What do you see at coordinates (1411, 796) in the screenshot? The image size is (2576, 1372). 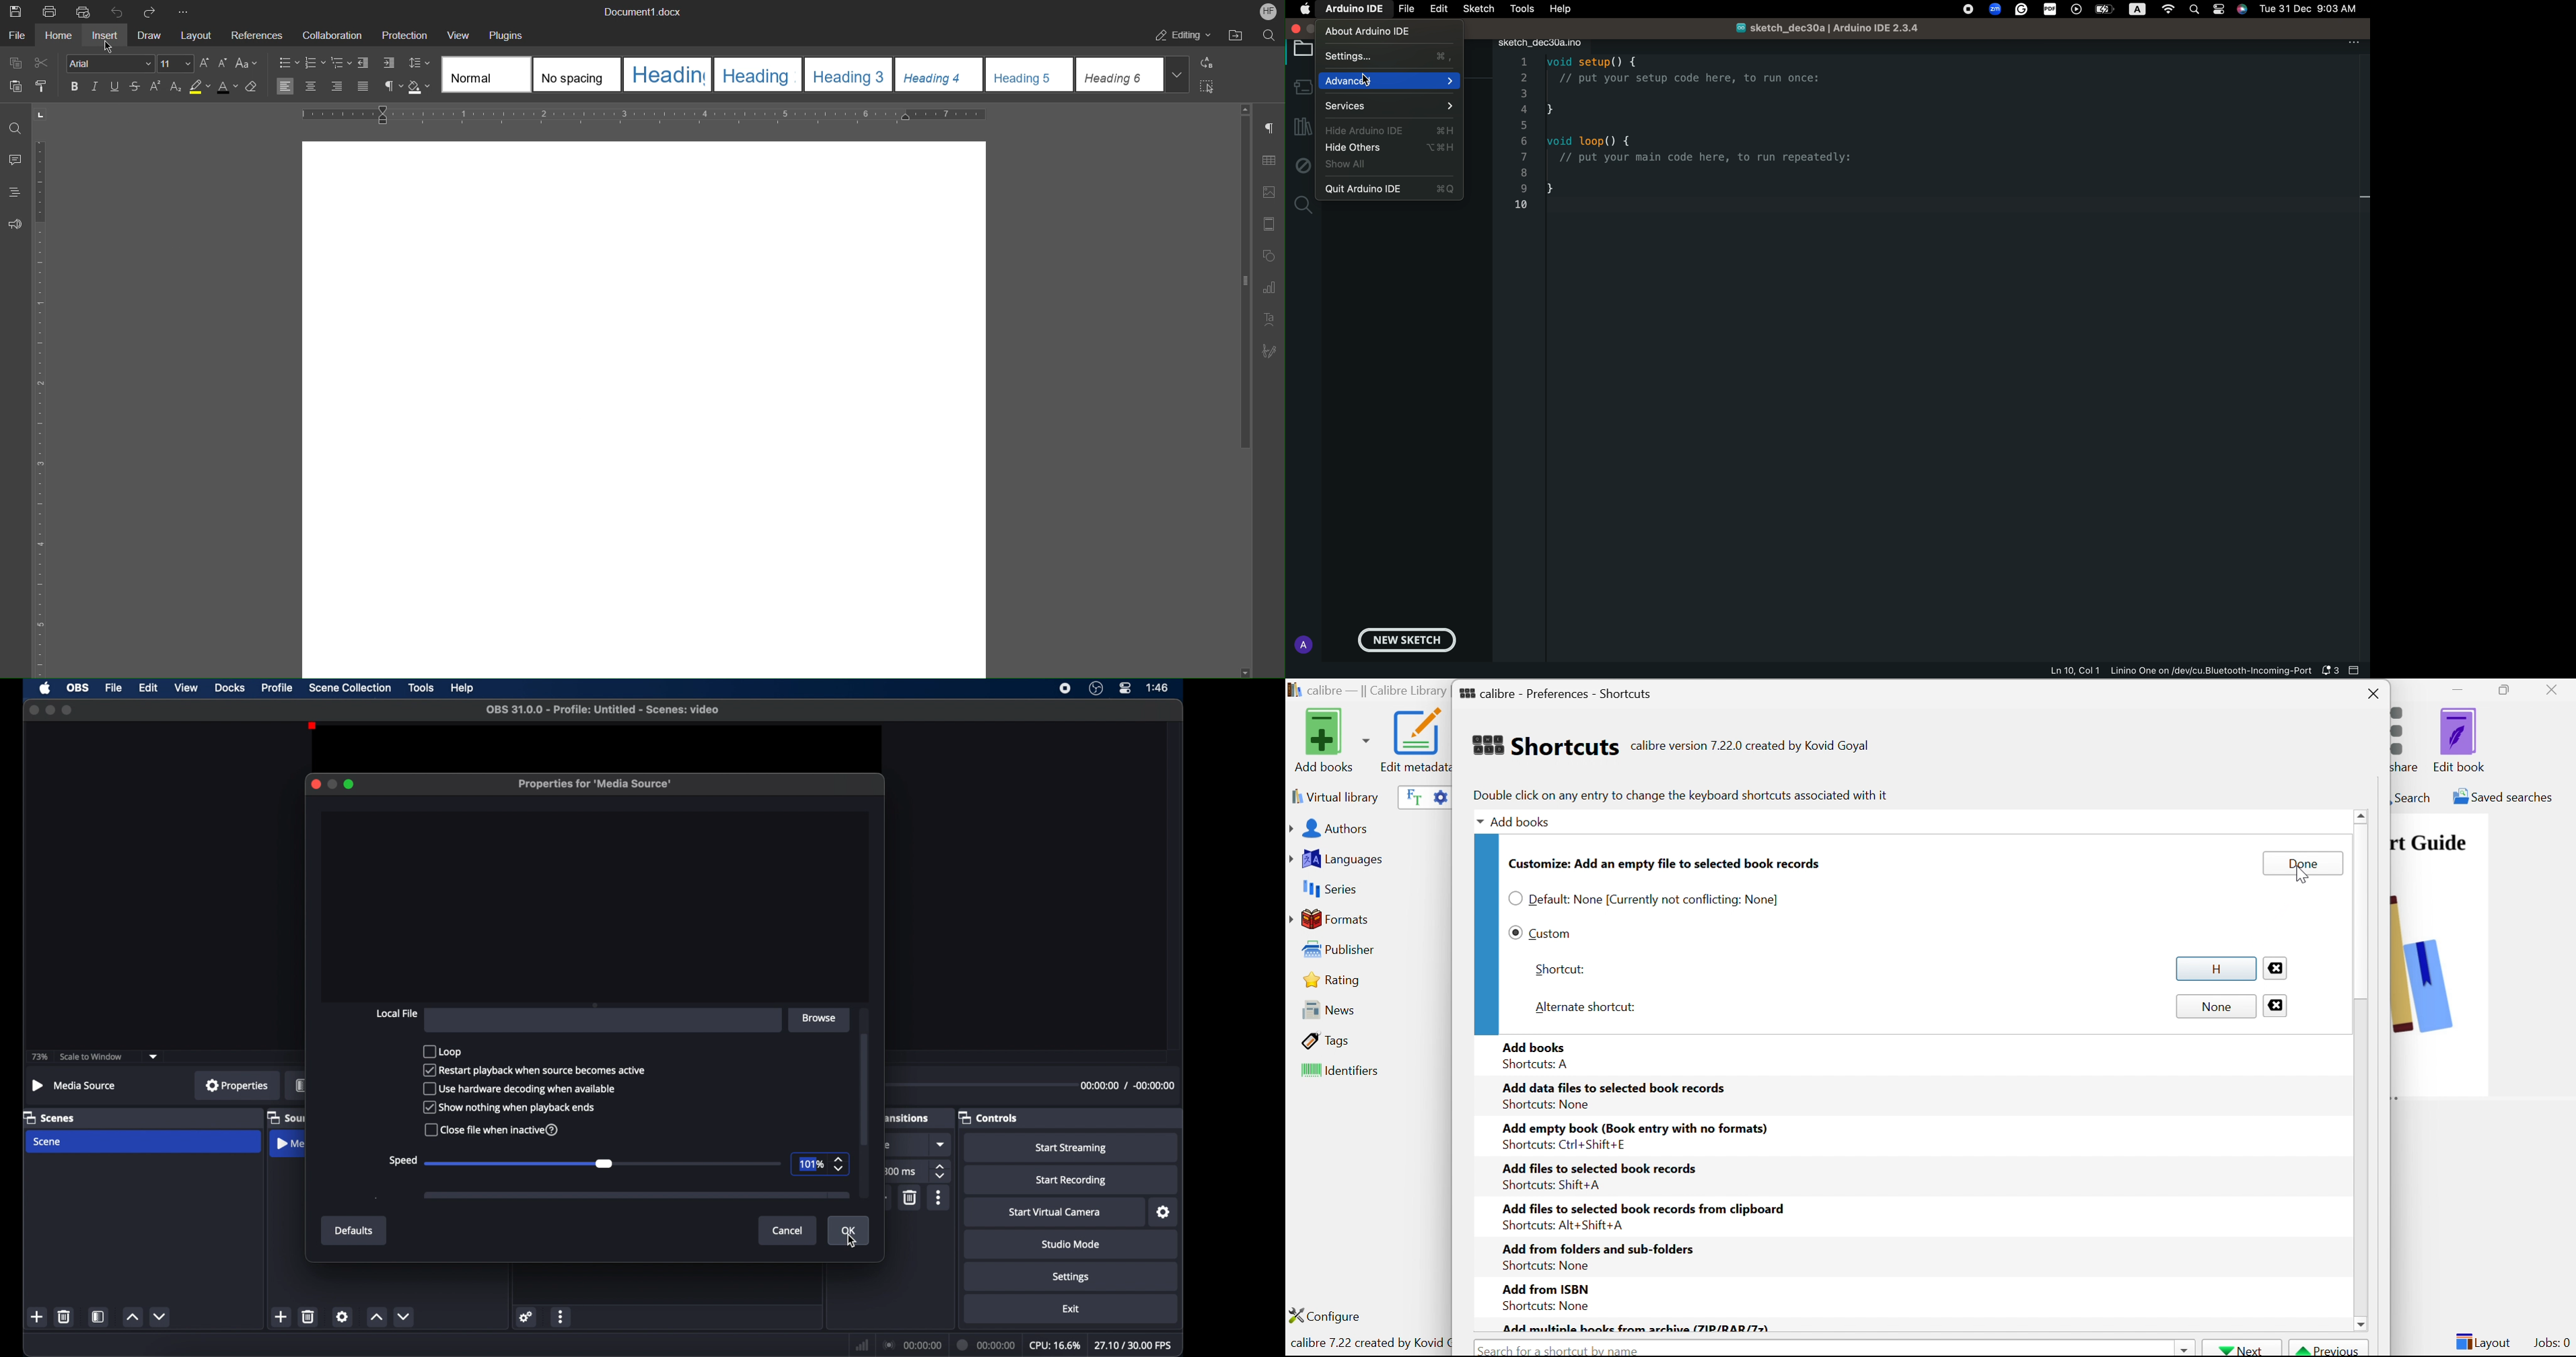 I see `Search the full text of all books in the library, not just their metadata` at bounding box center [1411, 796].